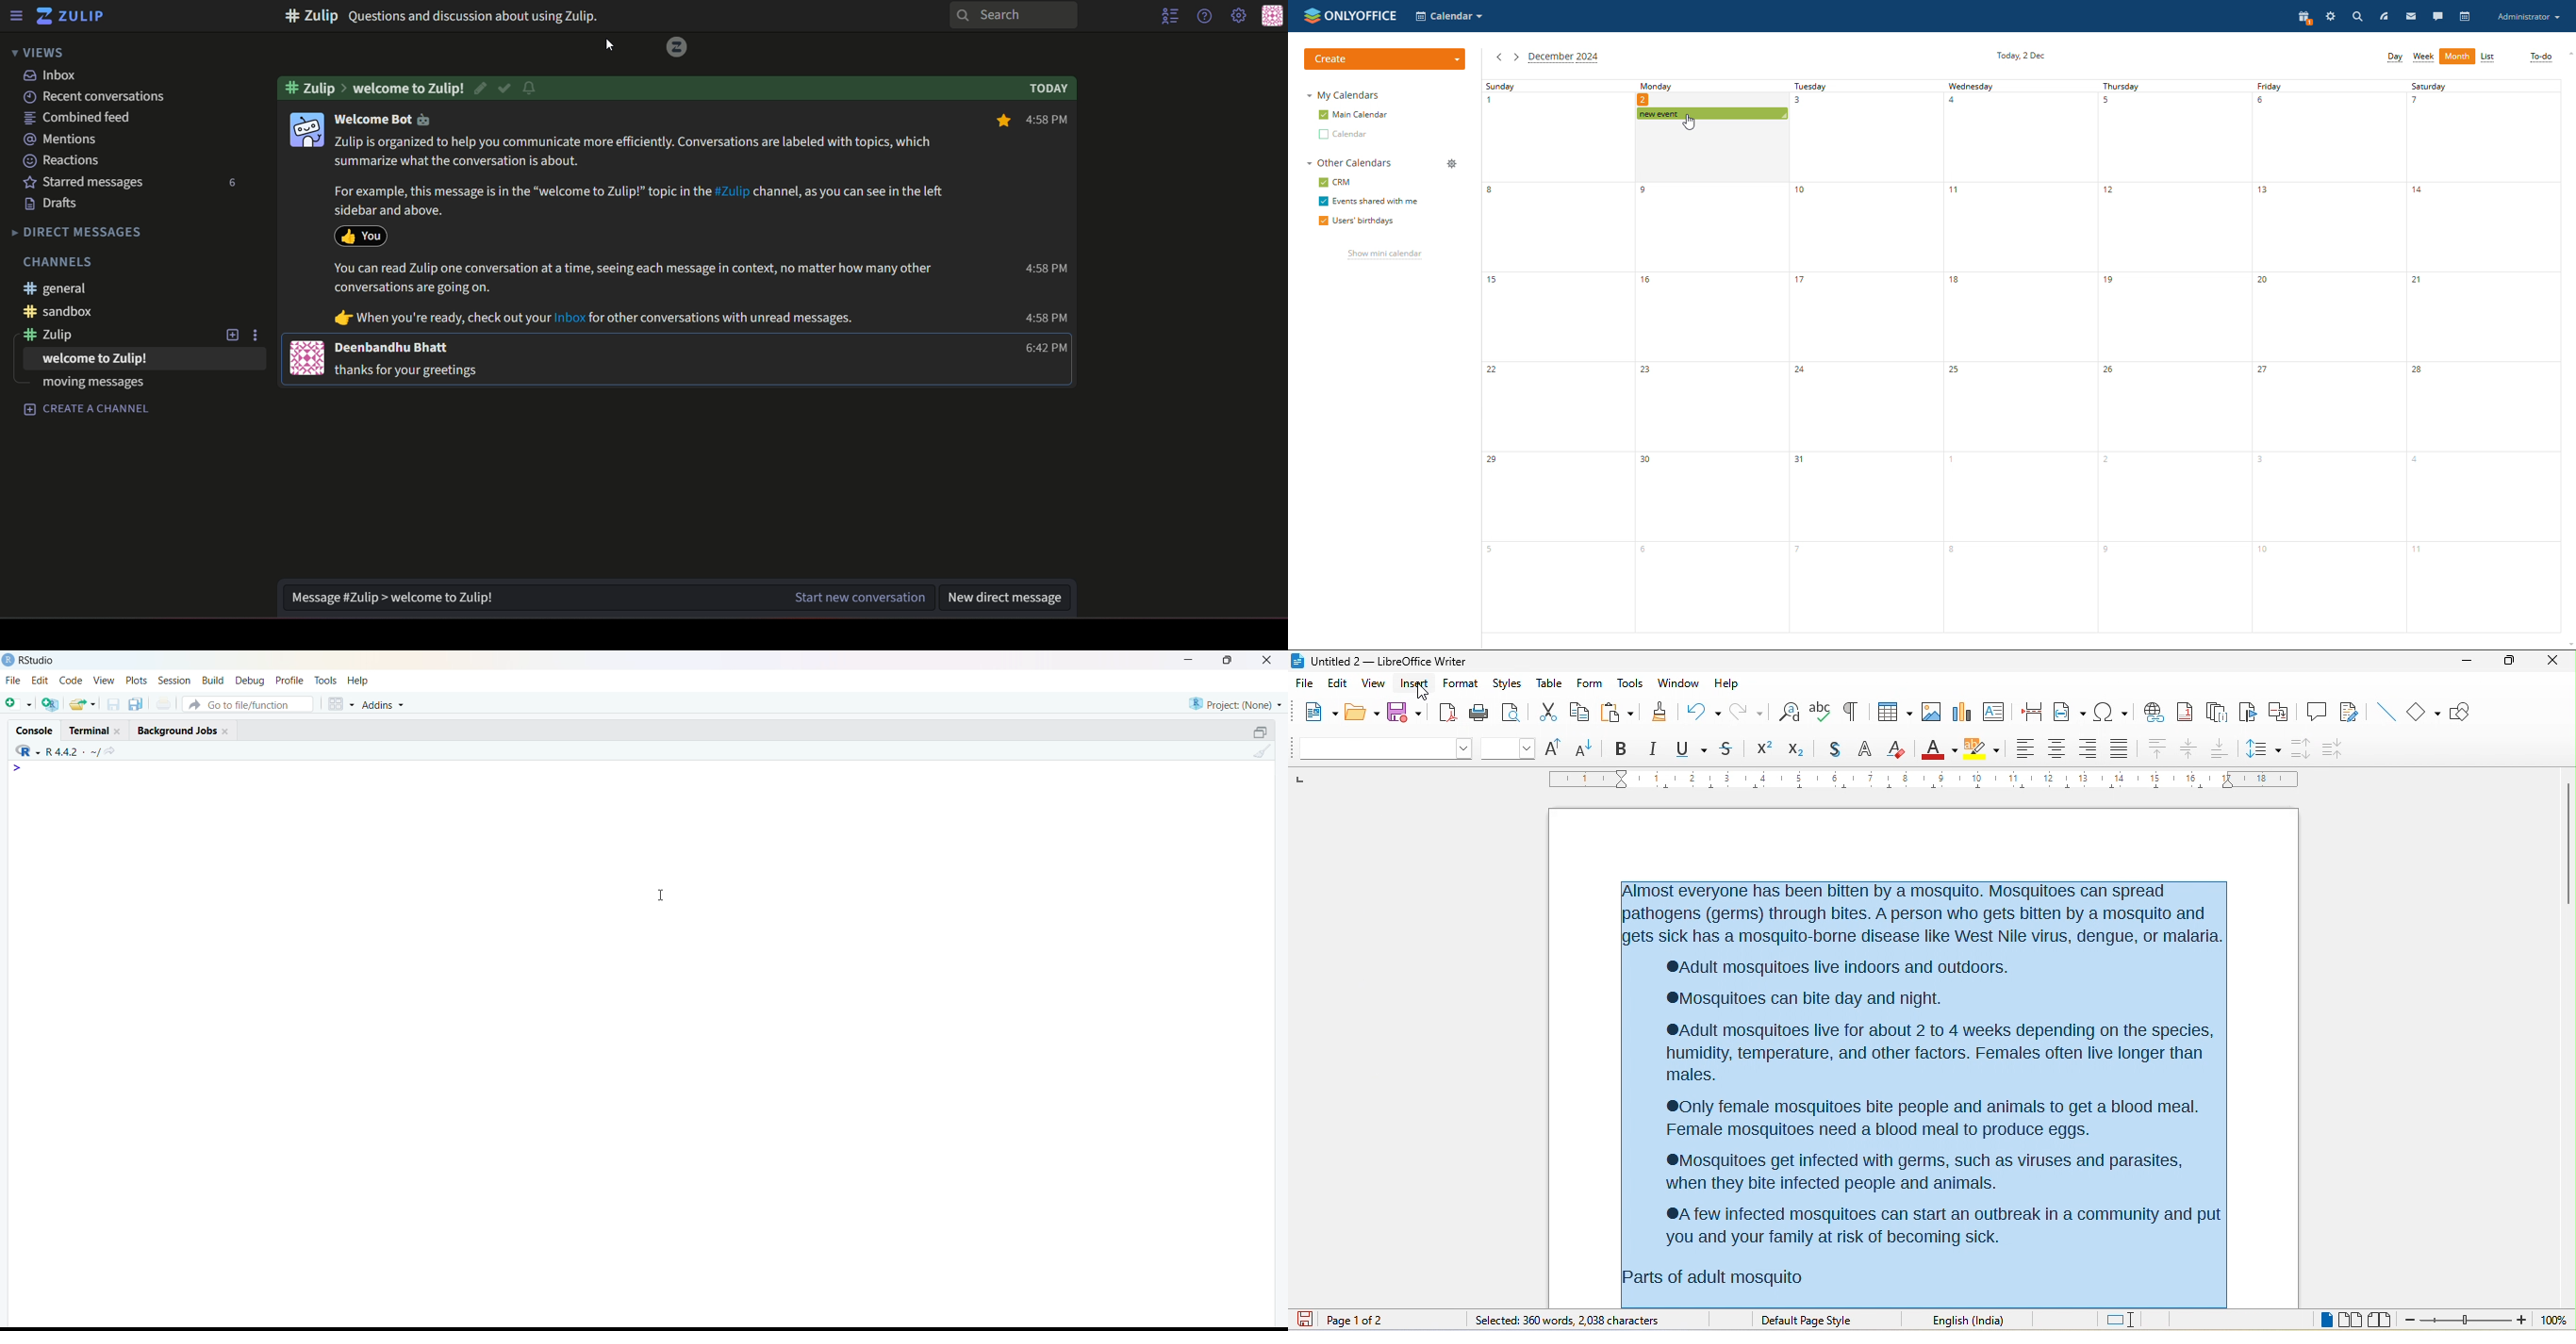 This screenshot has height=1344, width=2576. I want to click on duplicate, so click(137, 704).